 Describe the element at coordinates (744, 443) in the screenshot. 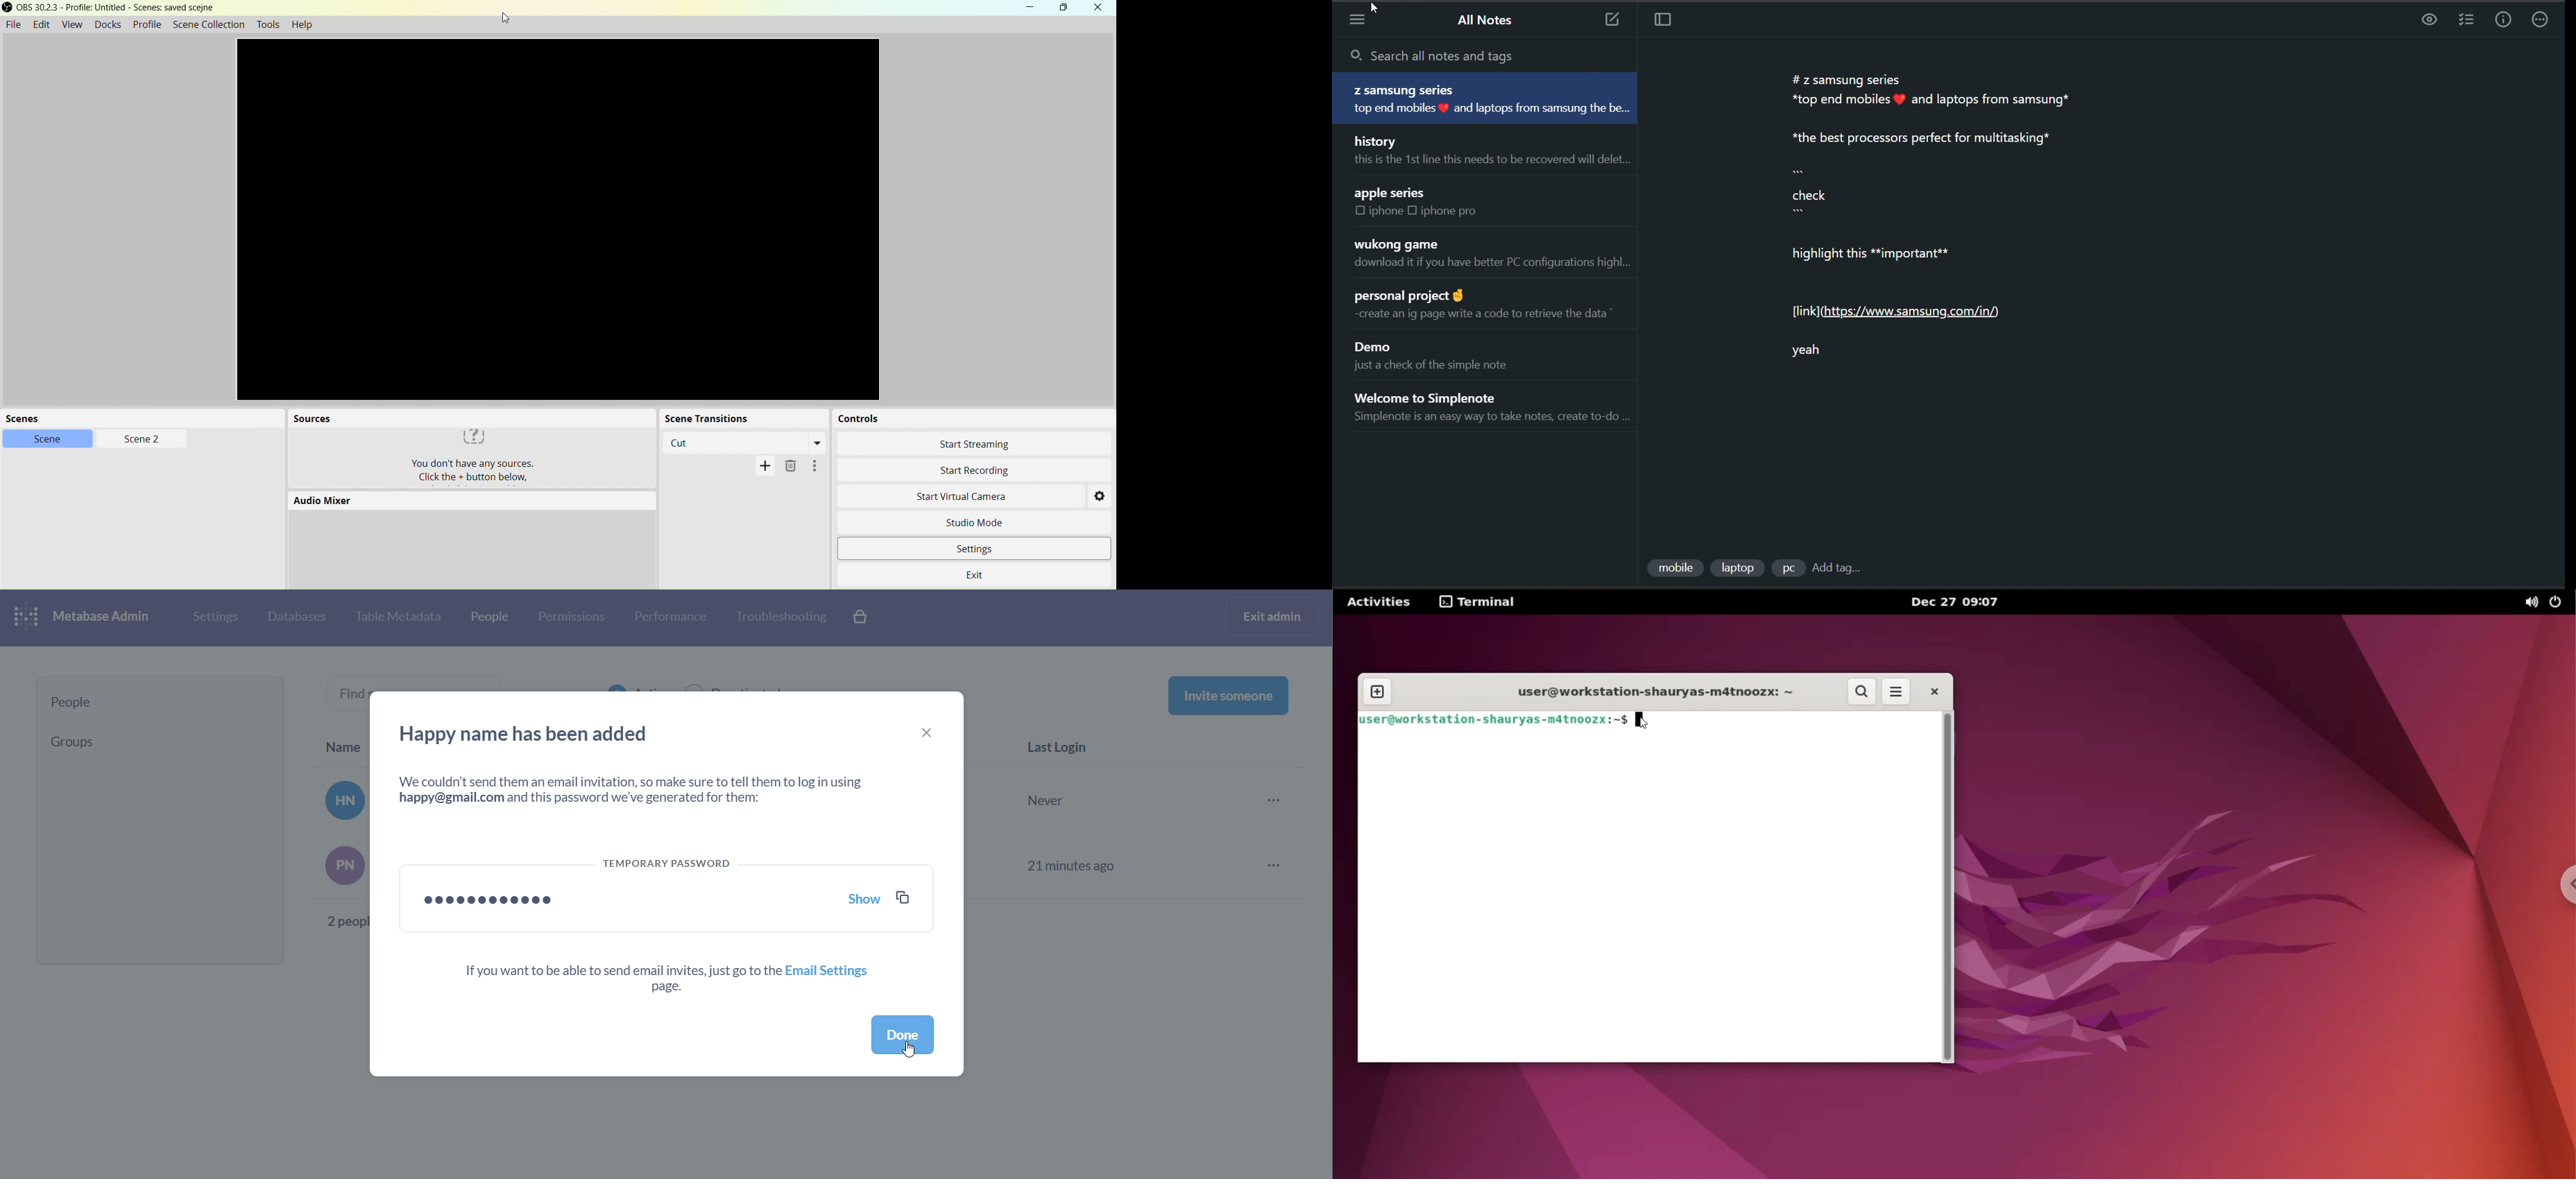

I see `Cut` at that location.